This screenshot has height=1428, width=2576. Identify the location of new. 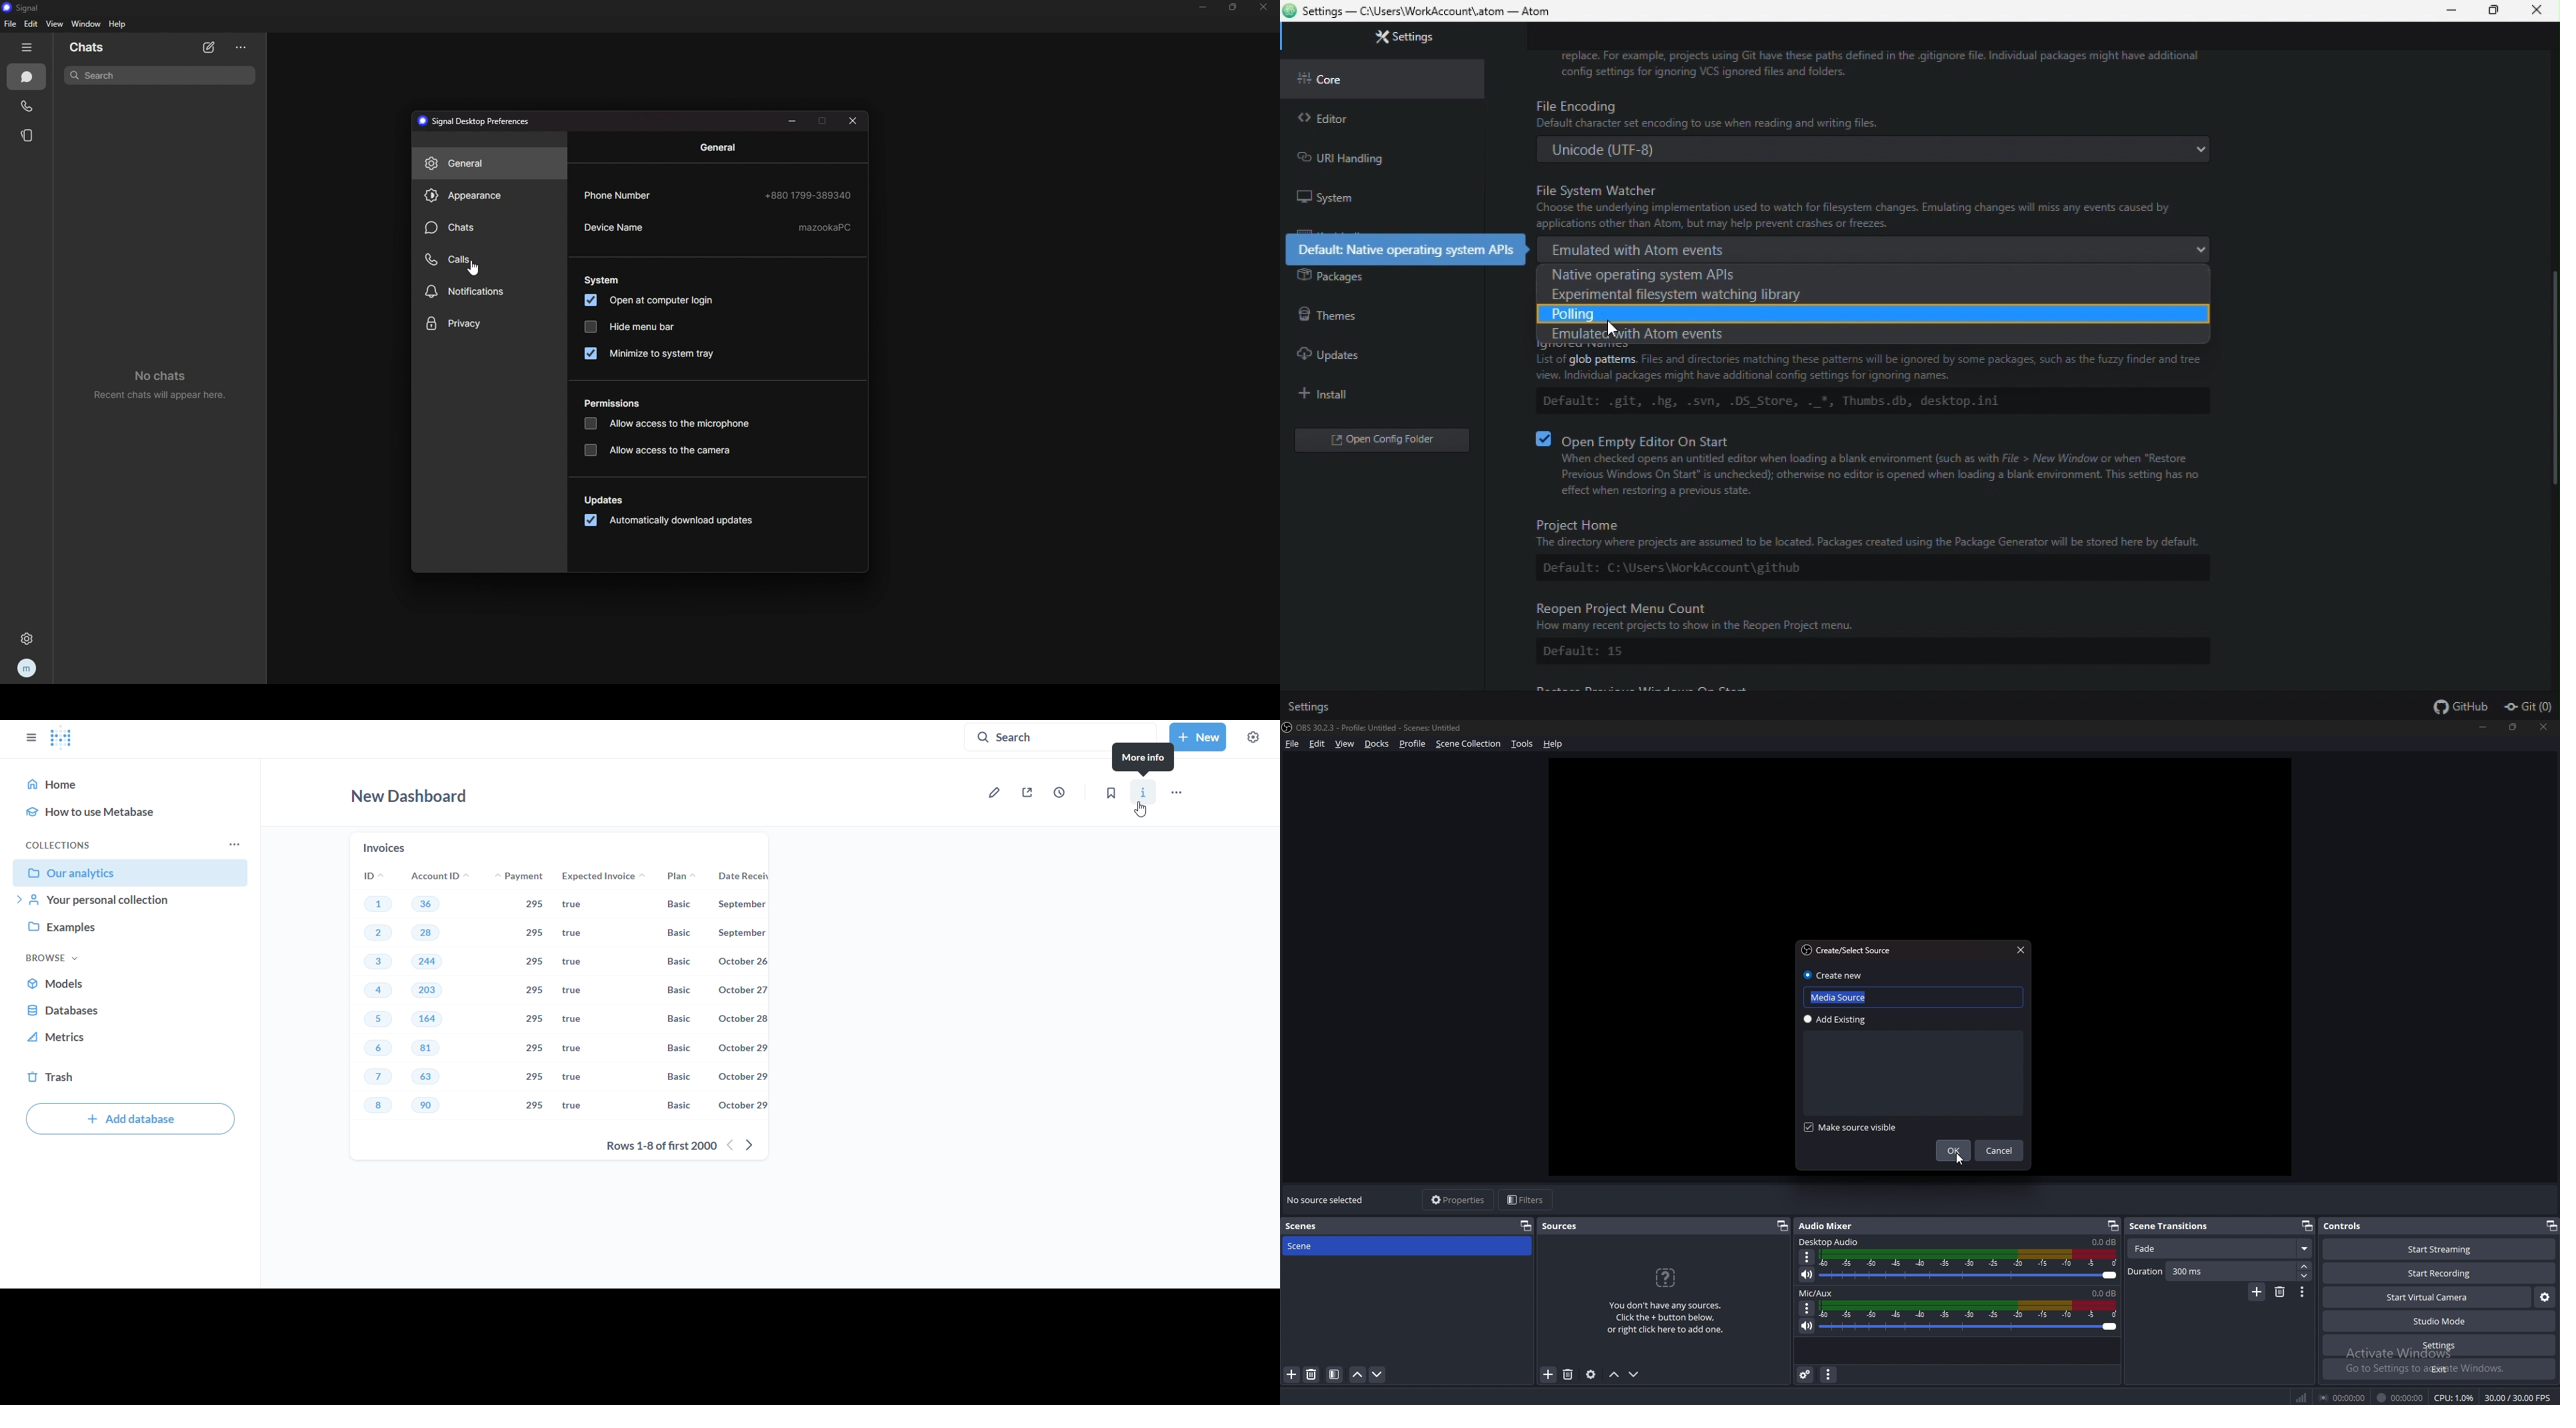
(1198, 737).